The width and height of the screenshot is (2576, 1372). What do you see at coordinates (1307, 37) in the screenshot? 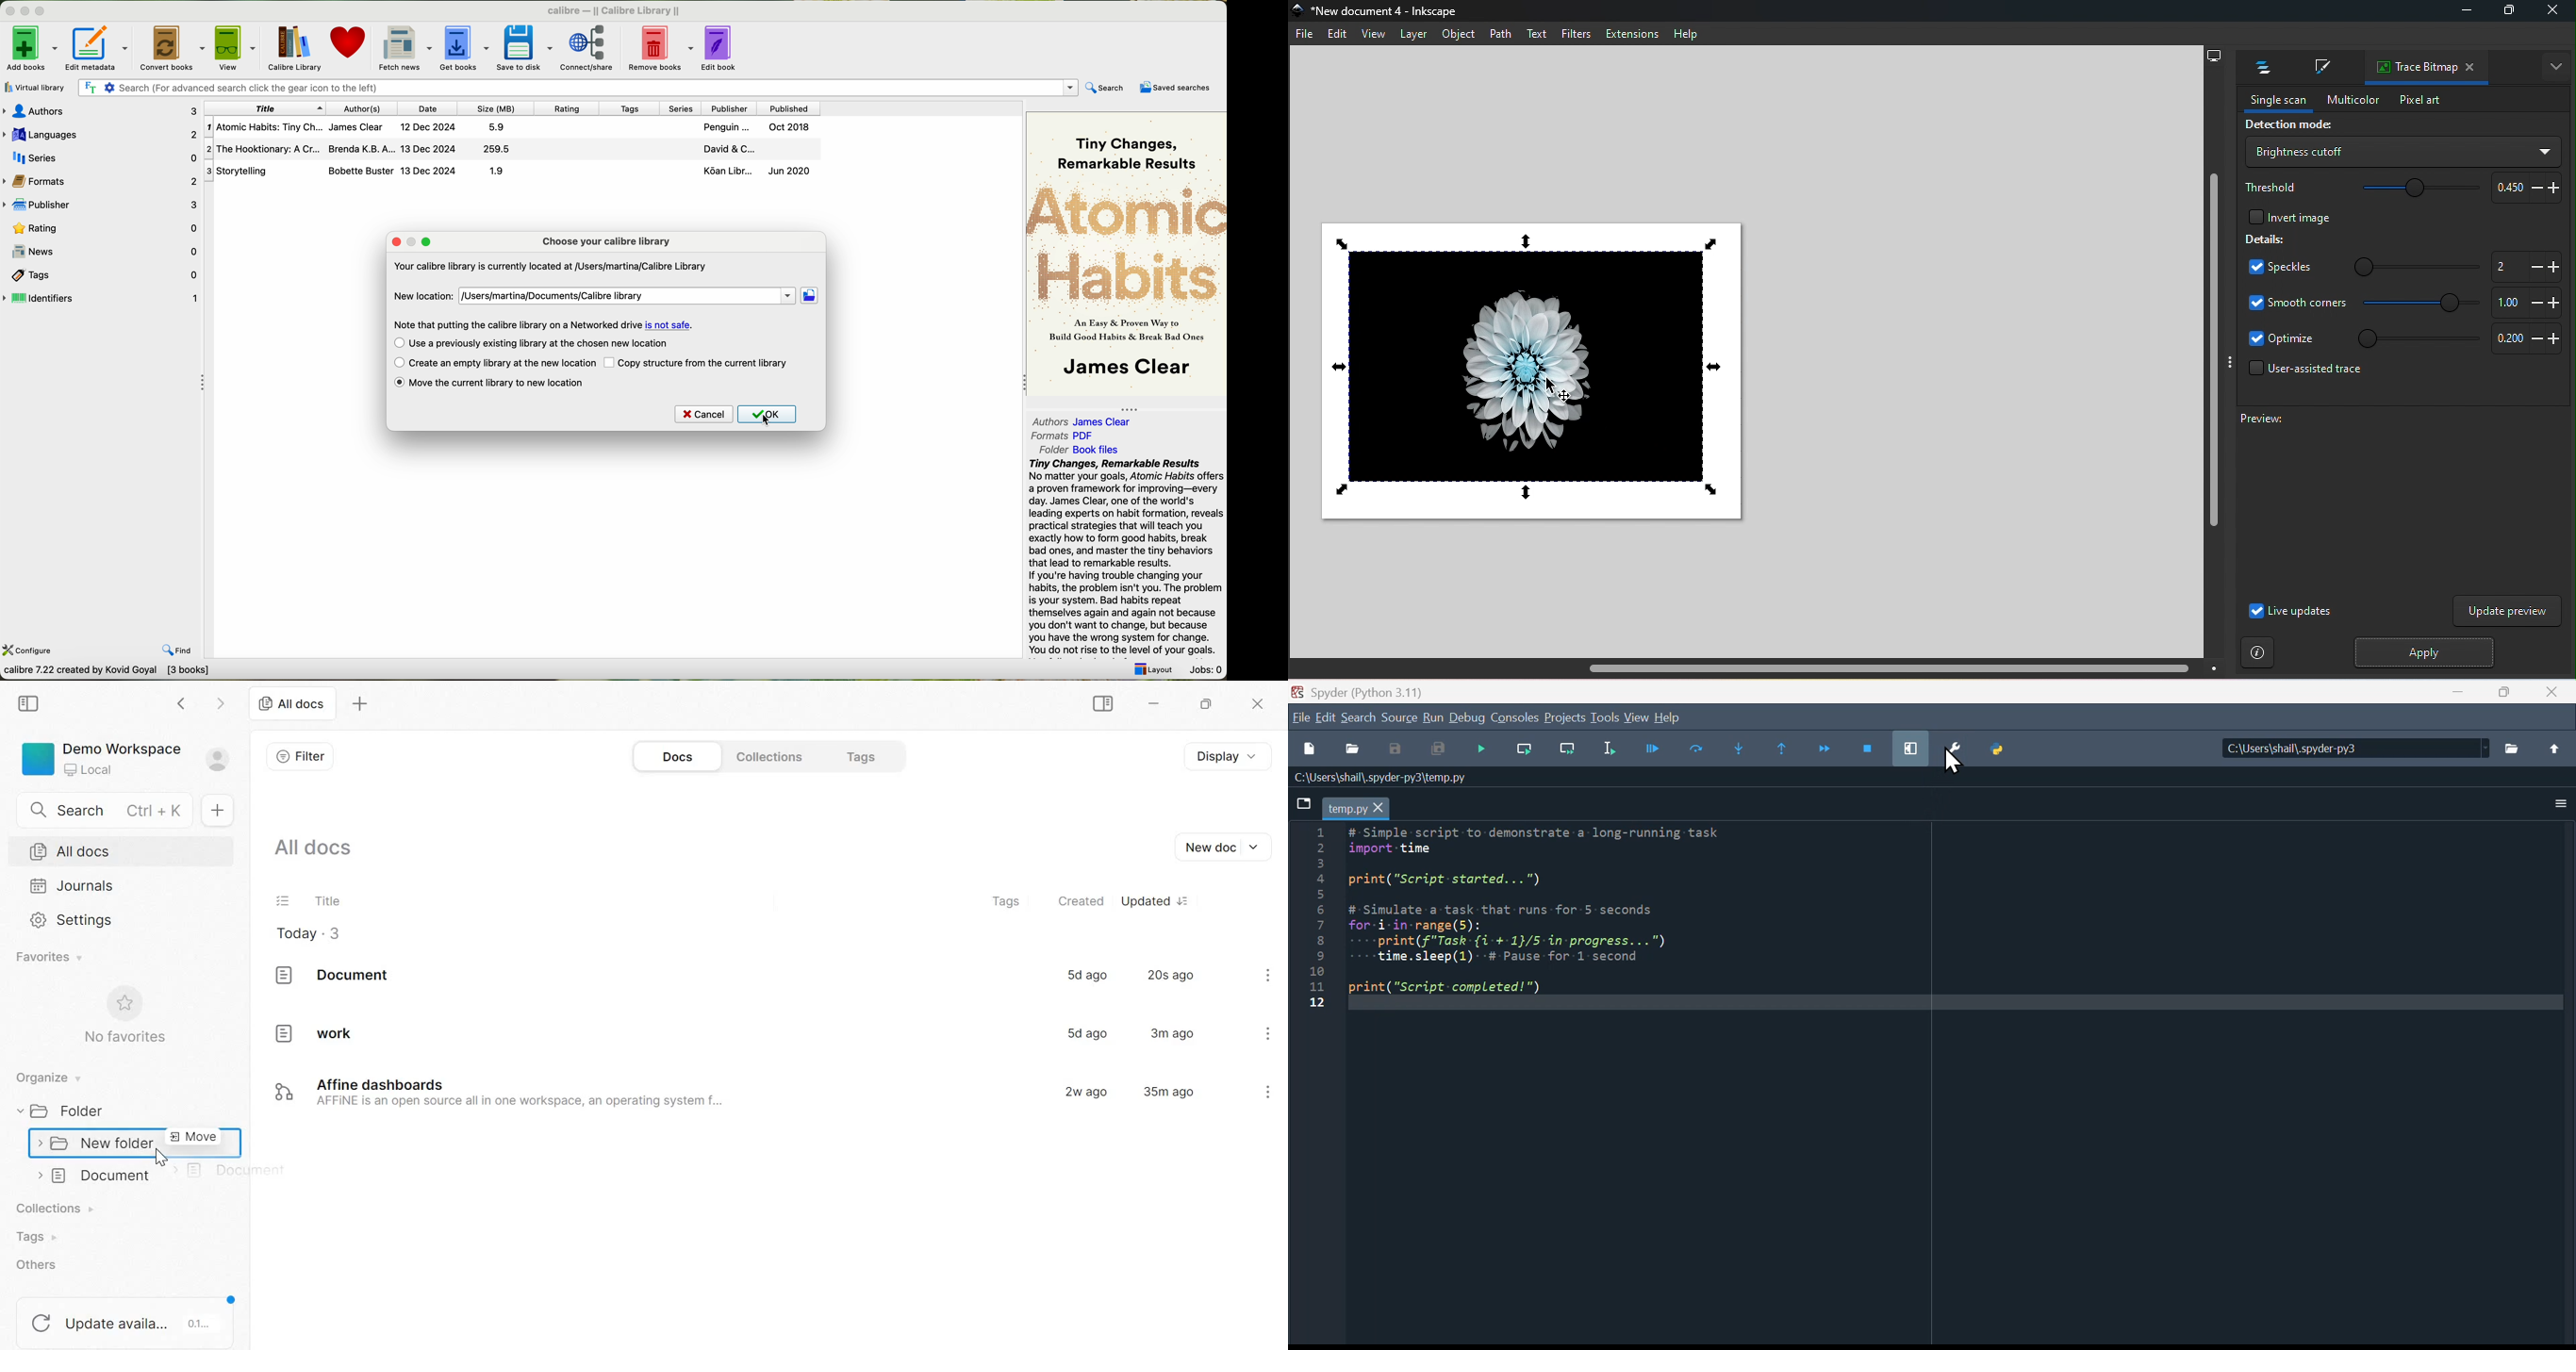
I see `File` at bounding box center [1307, 37].